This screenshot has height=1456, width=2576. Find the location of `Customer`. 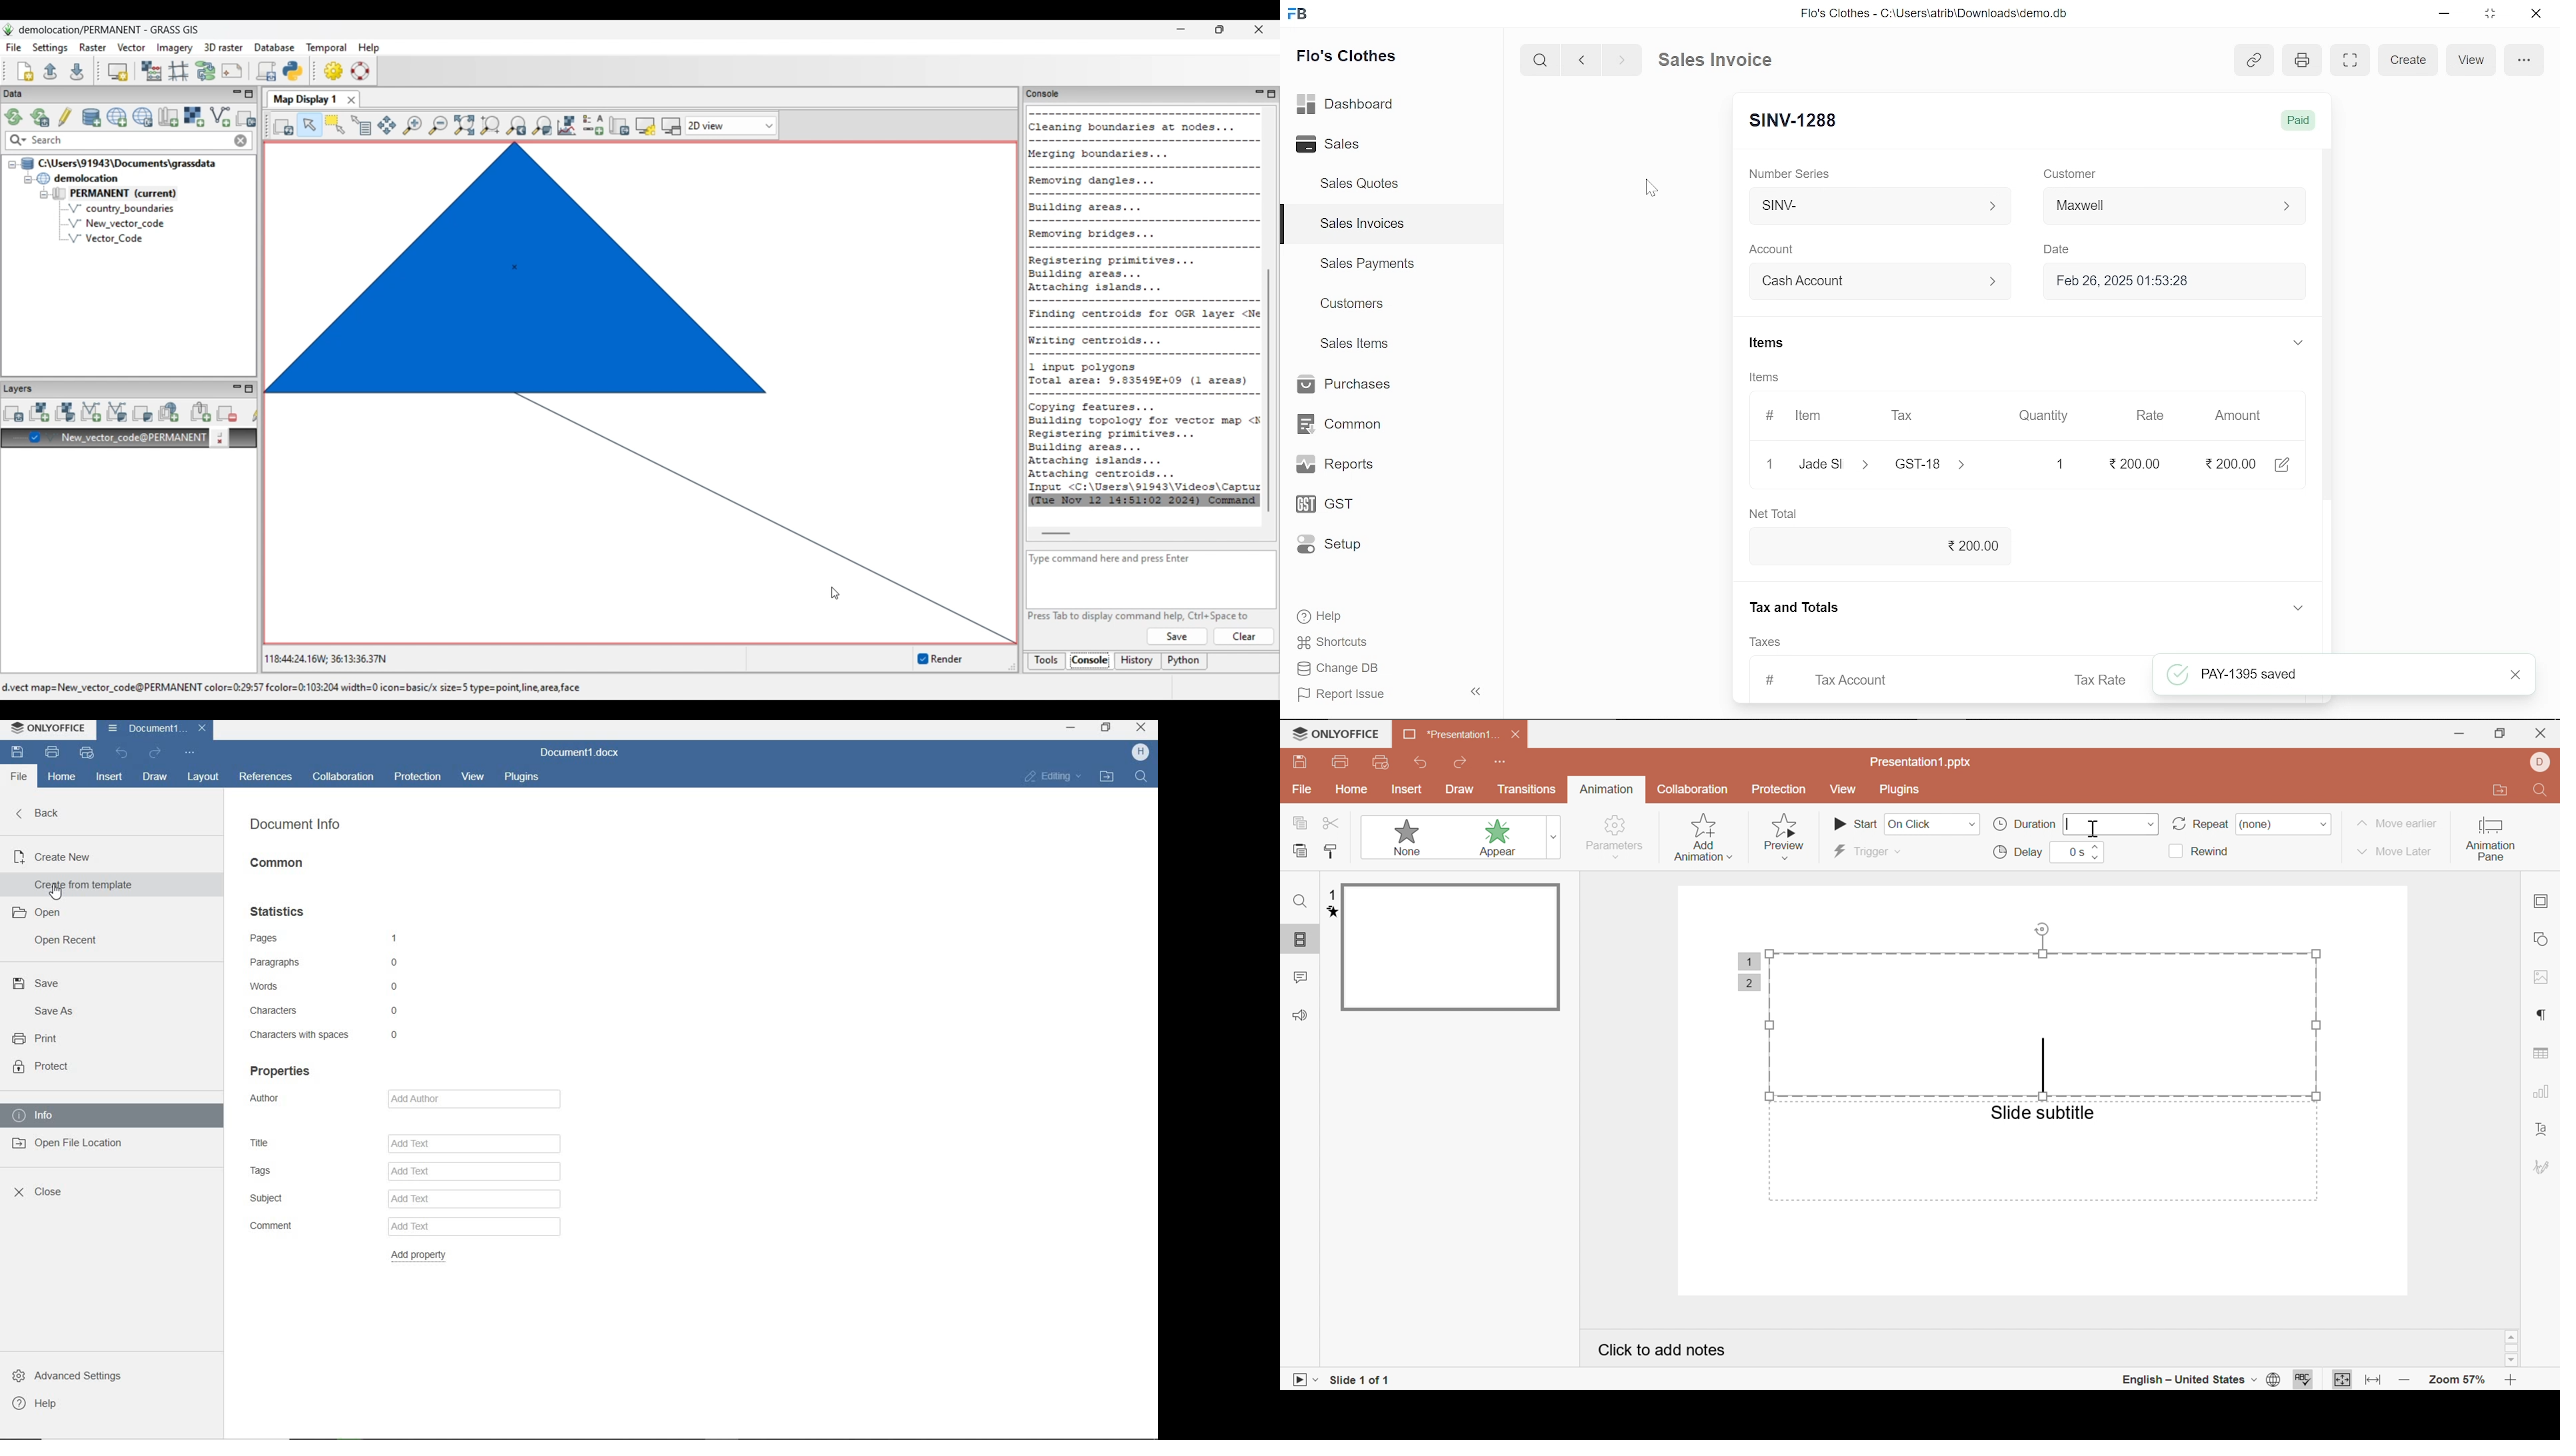

Customer is located at coordinates (2176, 209).